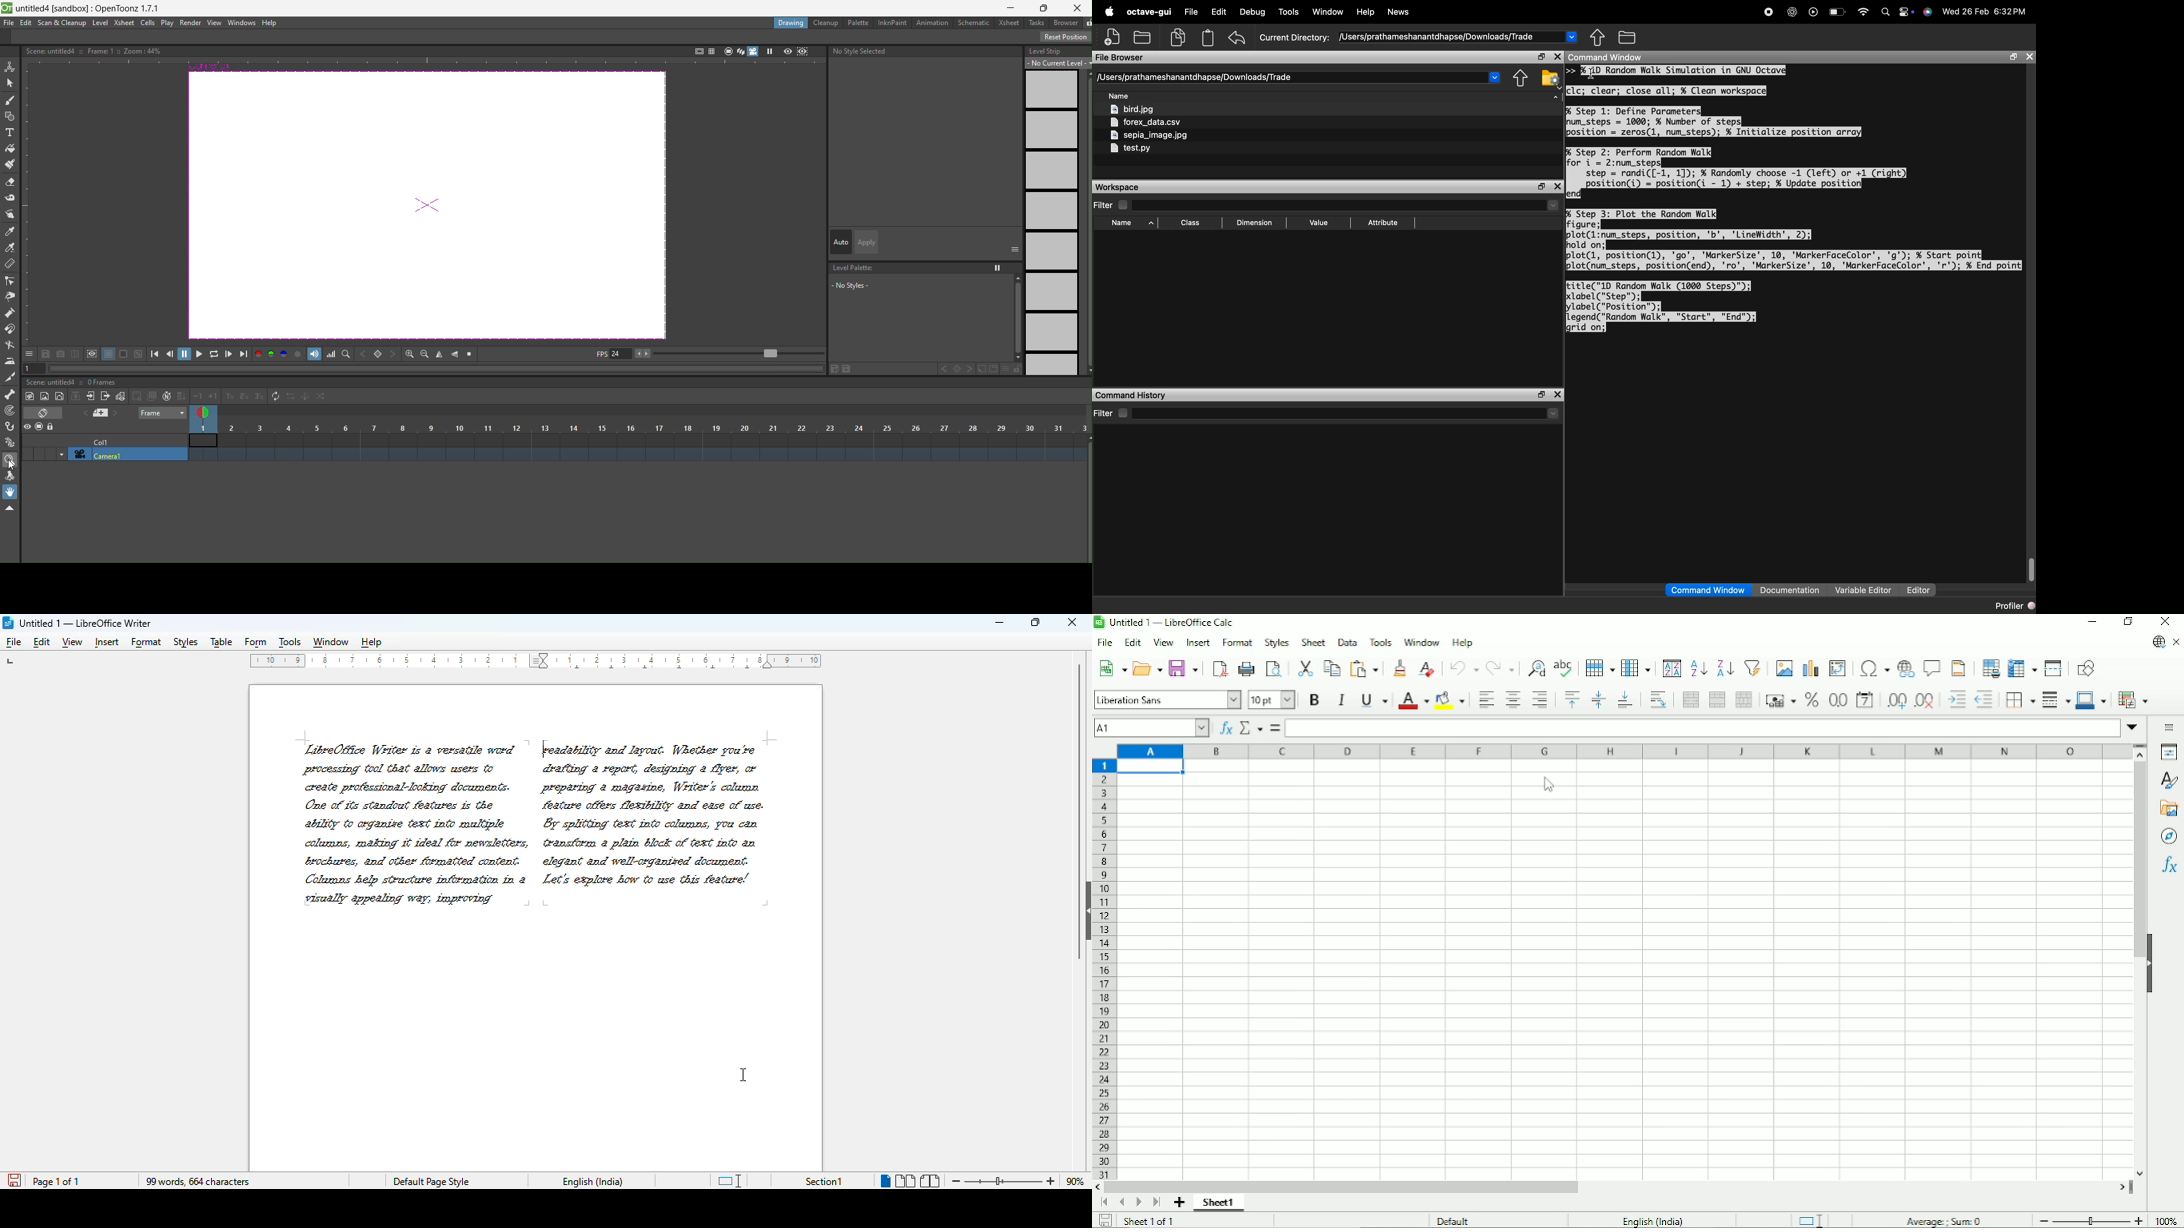  Describe the element at coordinates (11, 412) in the screenshot. I see `tracker tool` at that location.